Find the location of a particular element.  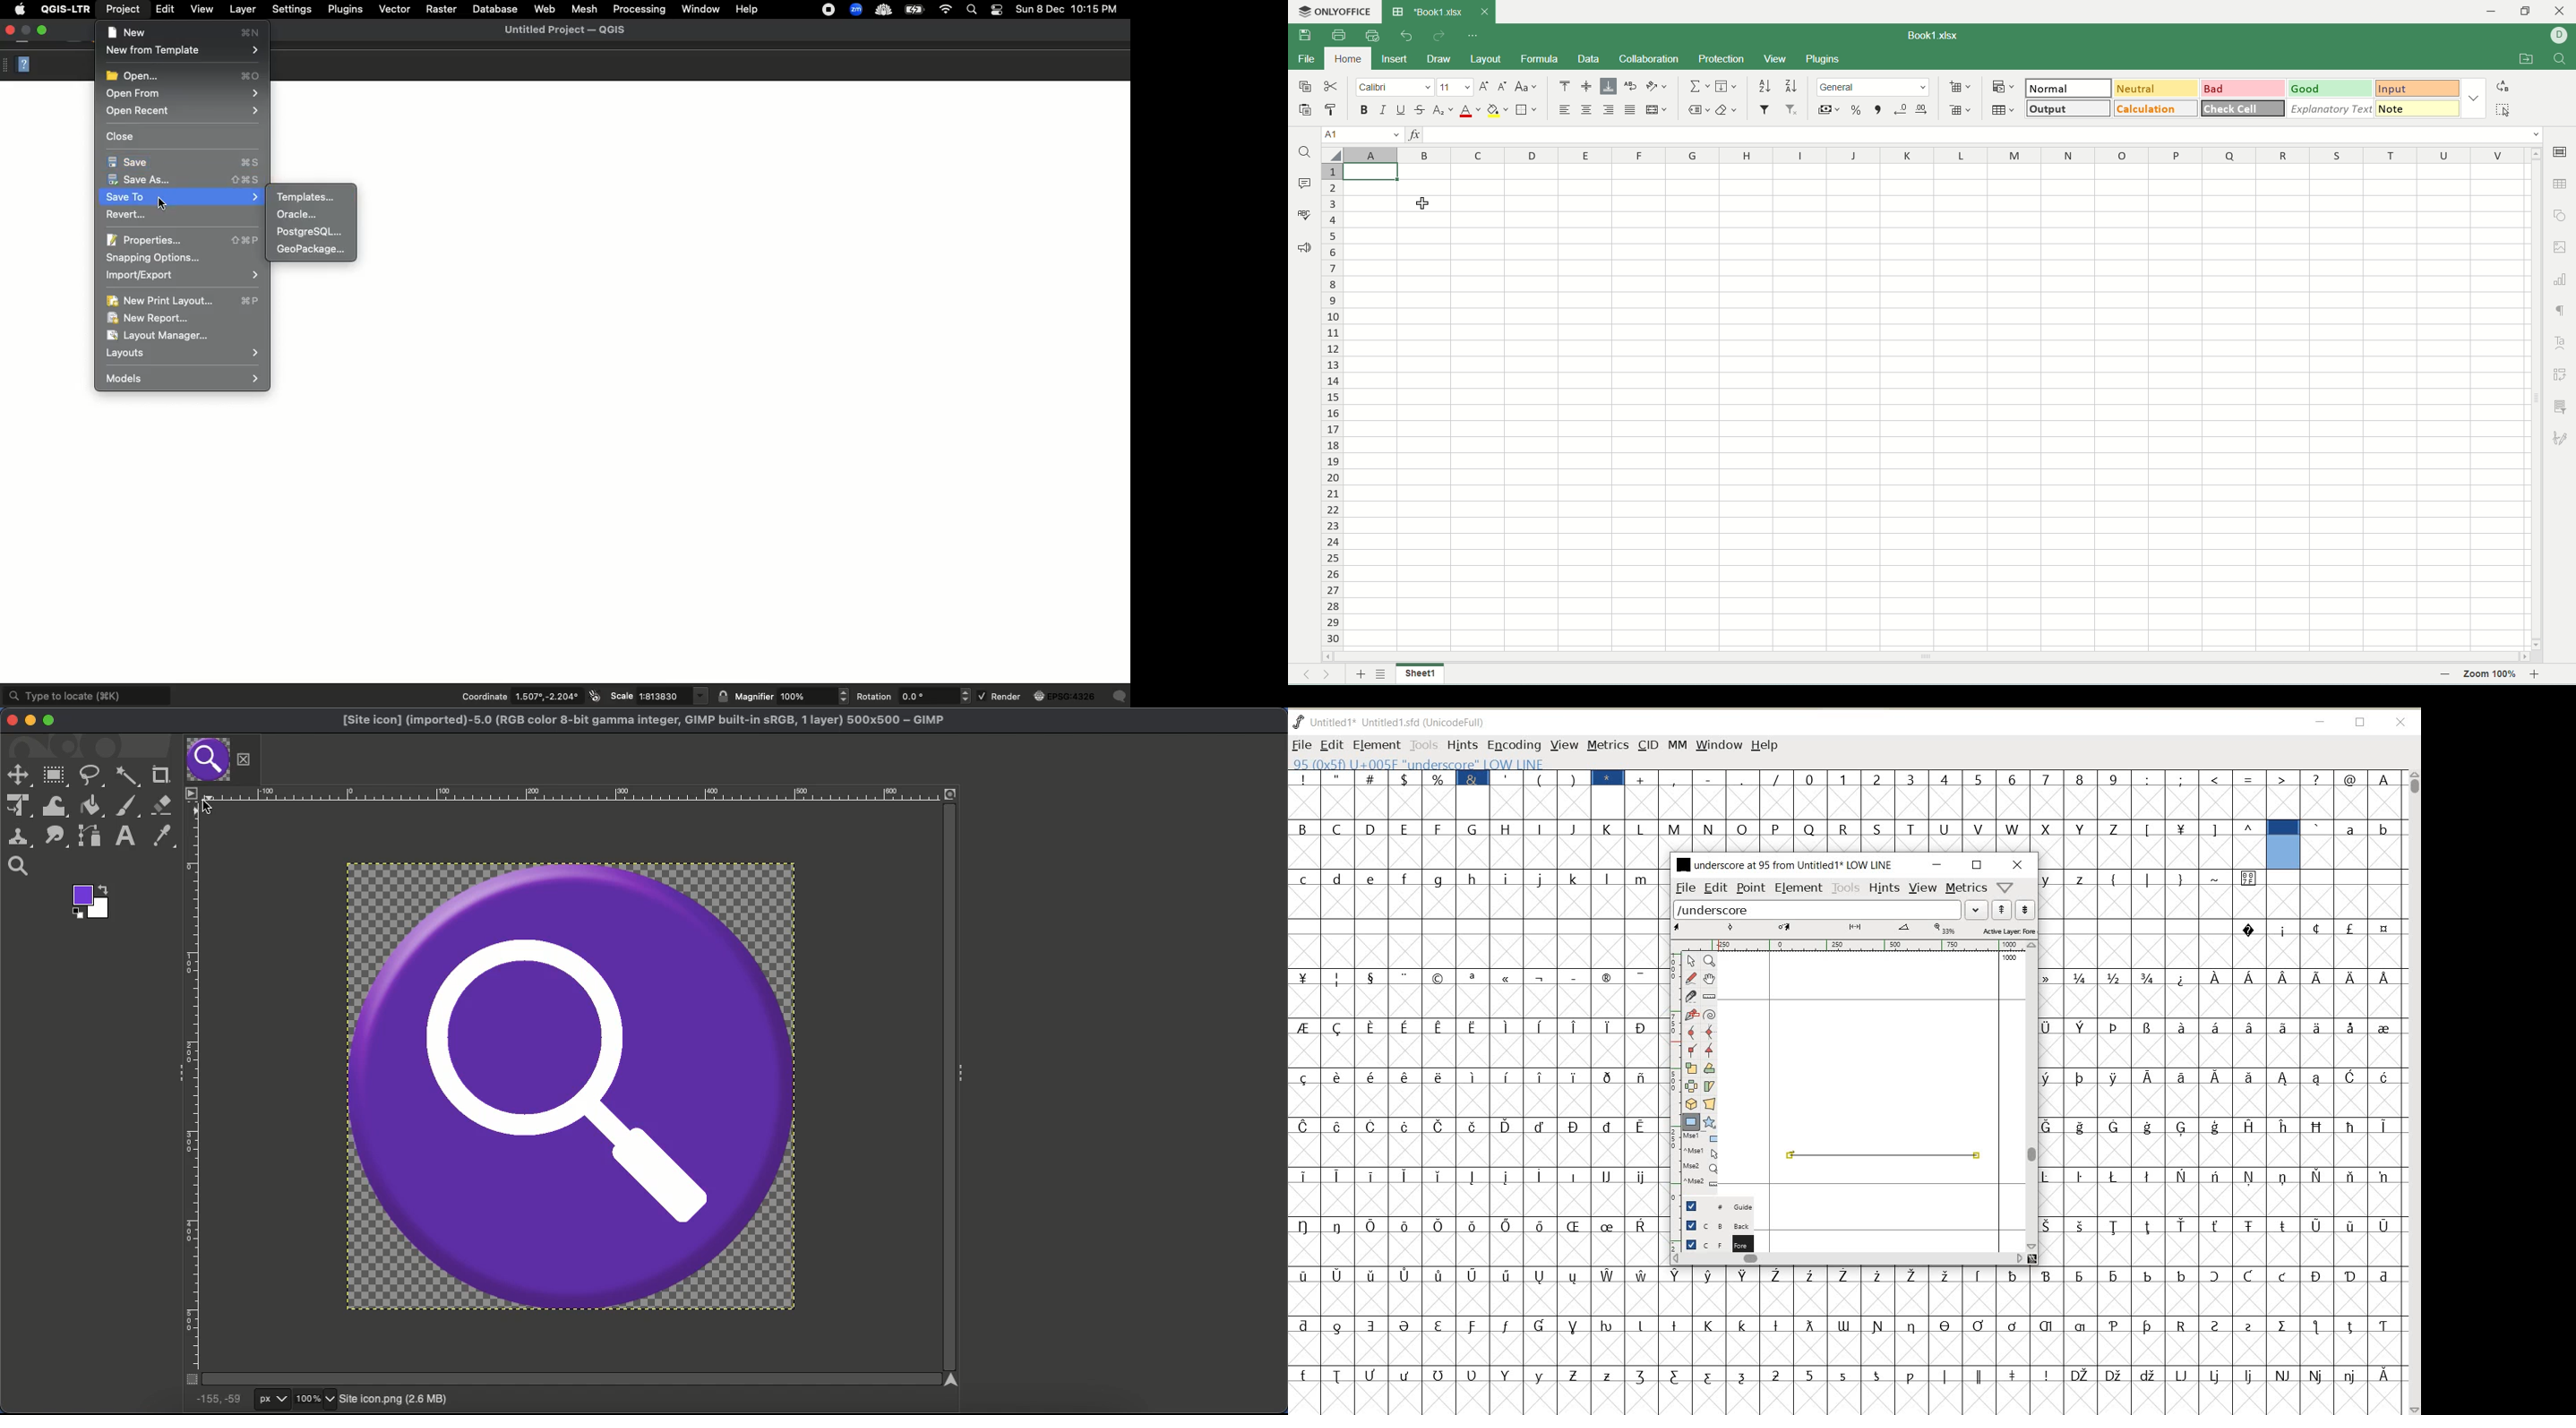

Maximize is located at coordinates (46, 31).